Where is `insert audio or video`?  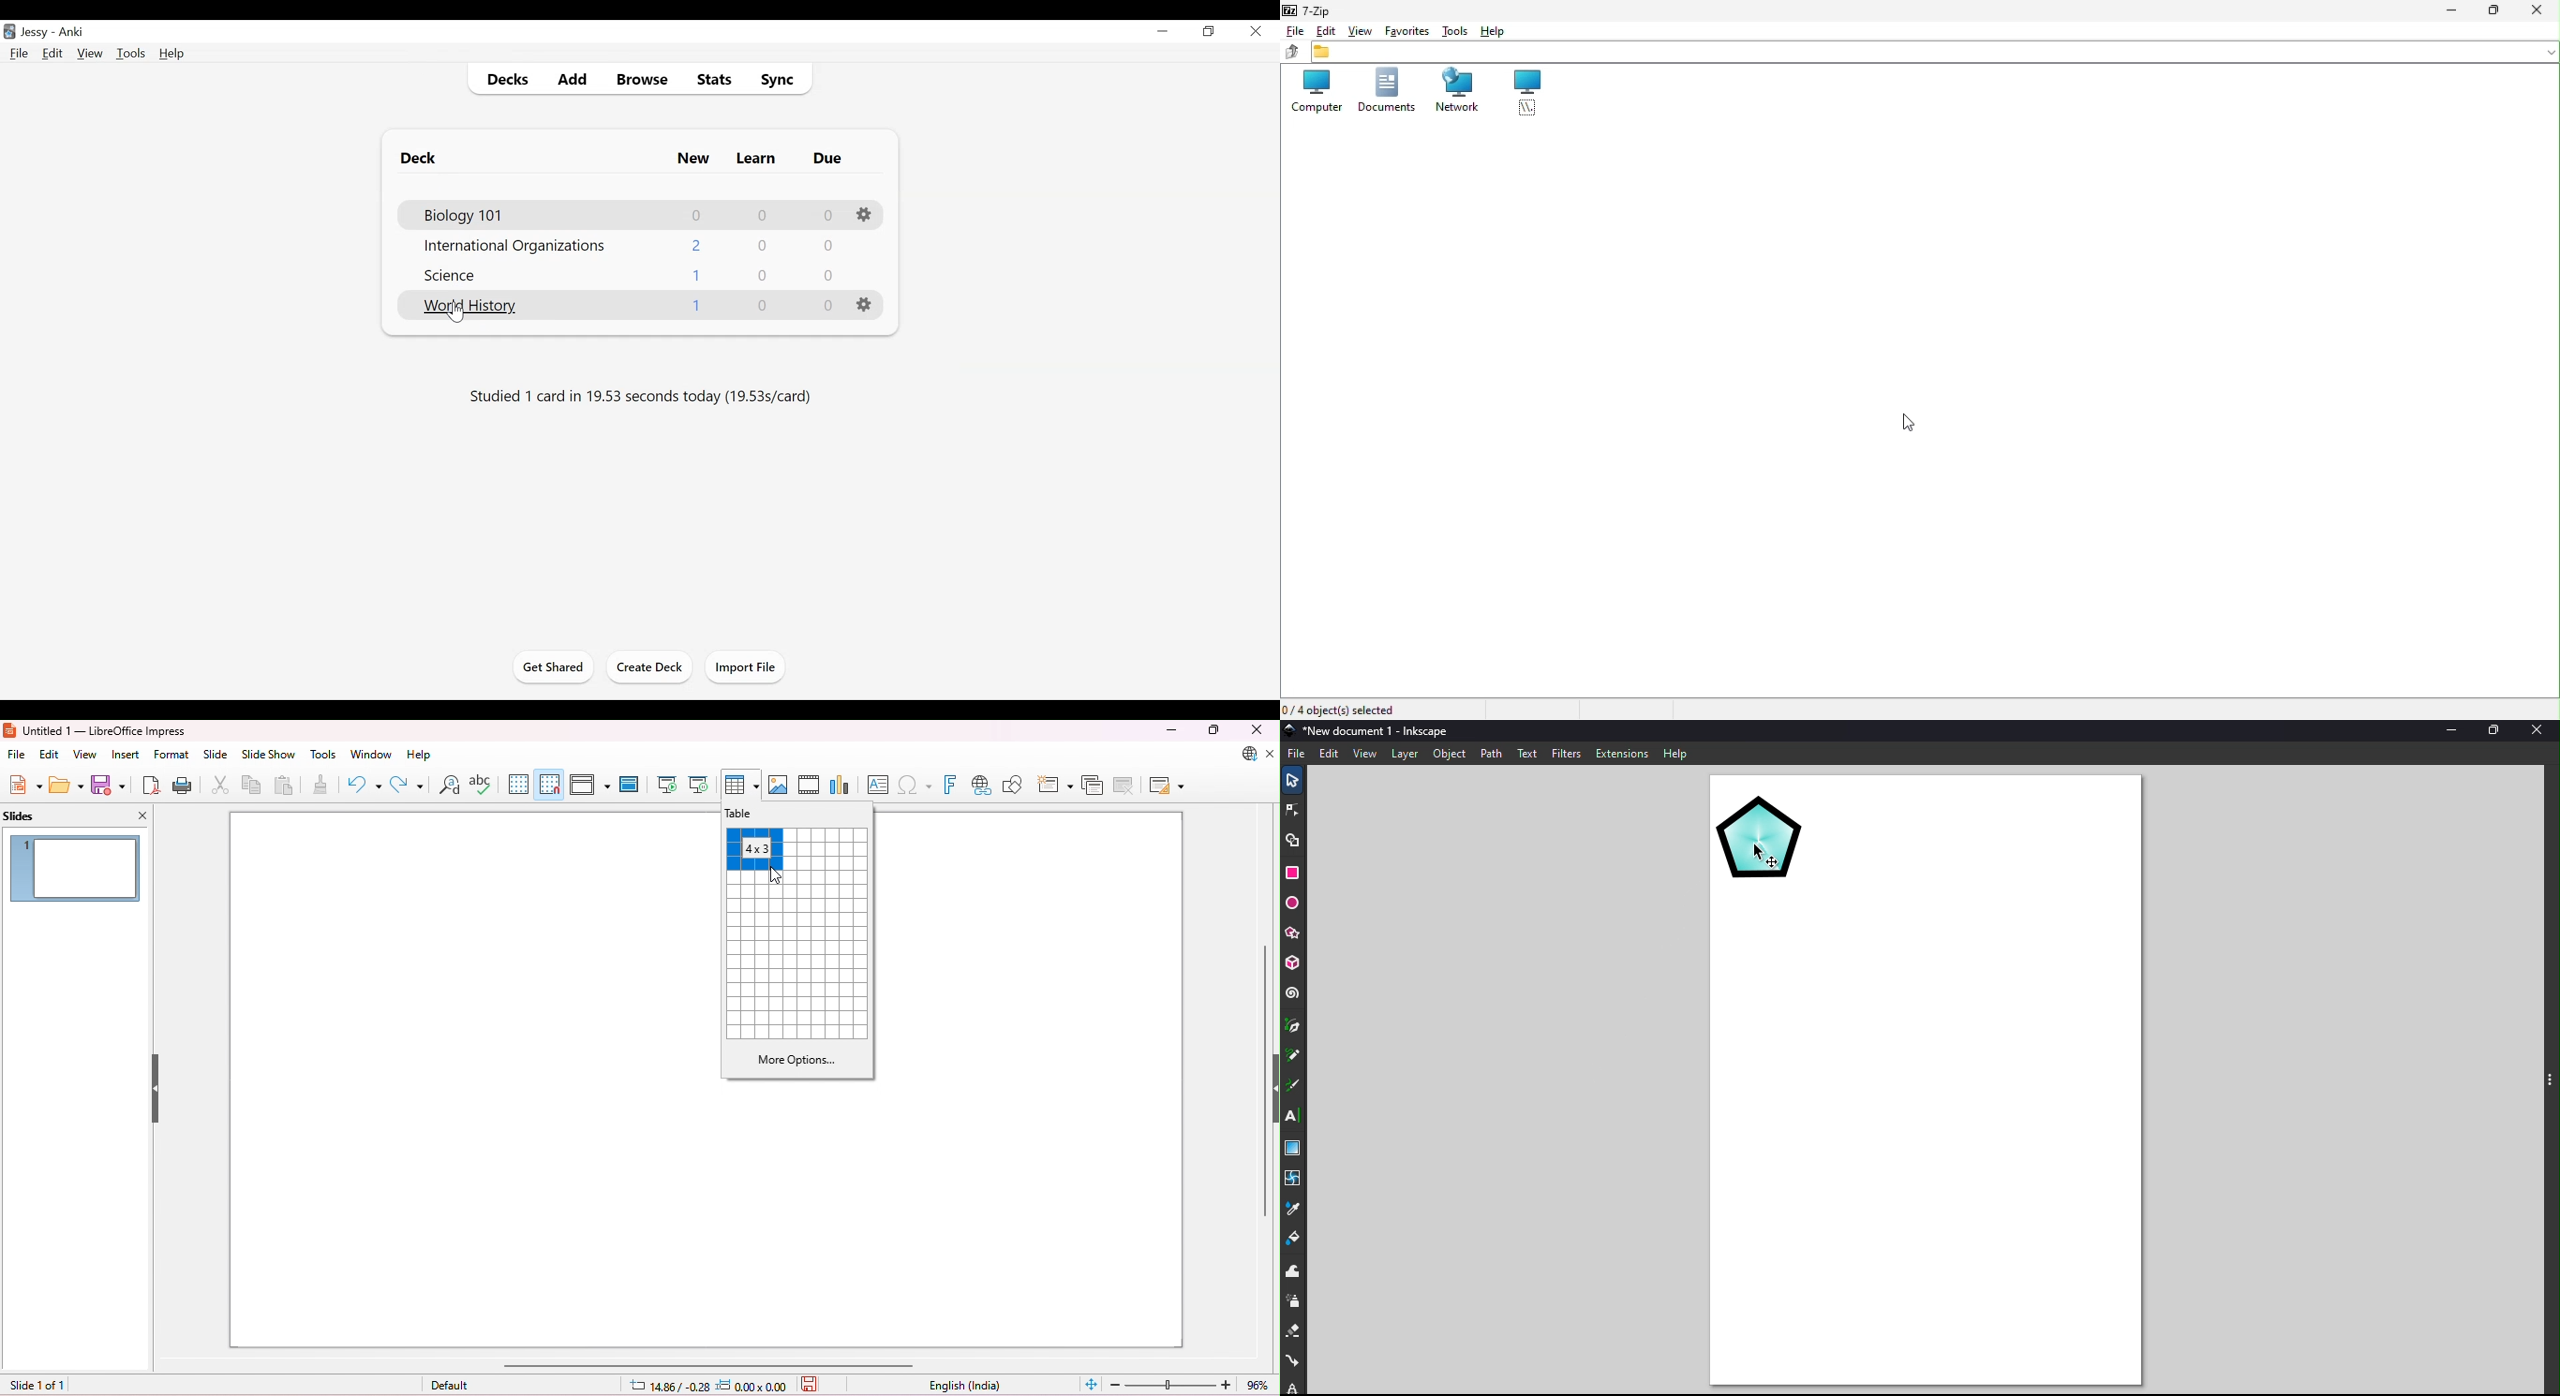
insert audio or video is located at coordinates (809, 786).